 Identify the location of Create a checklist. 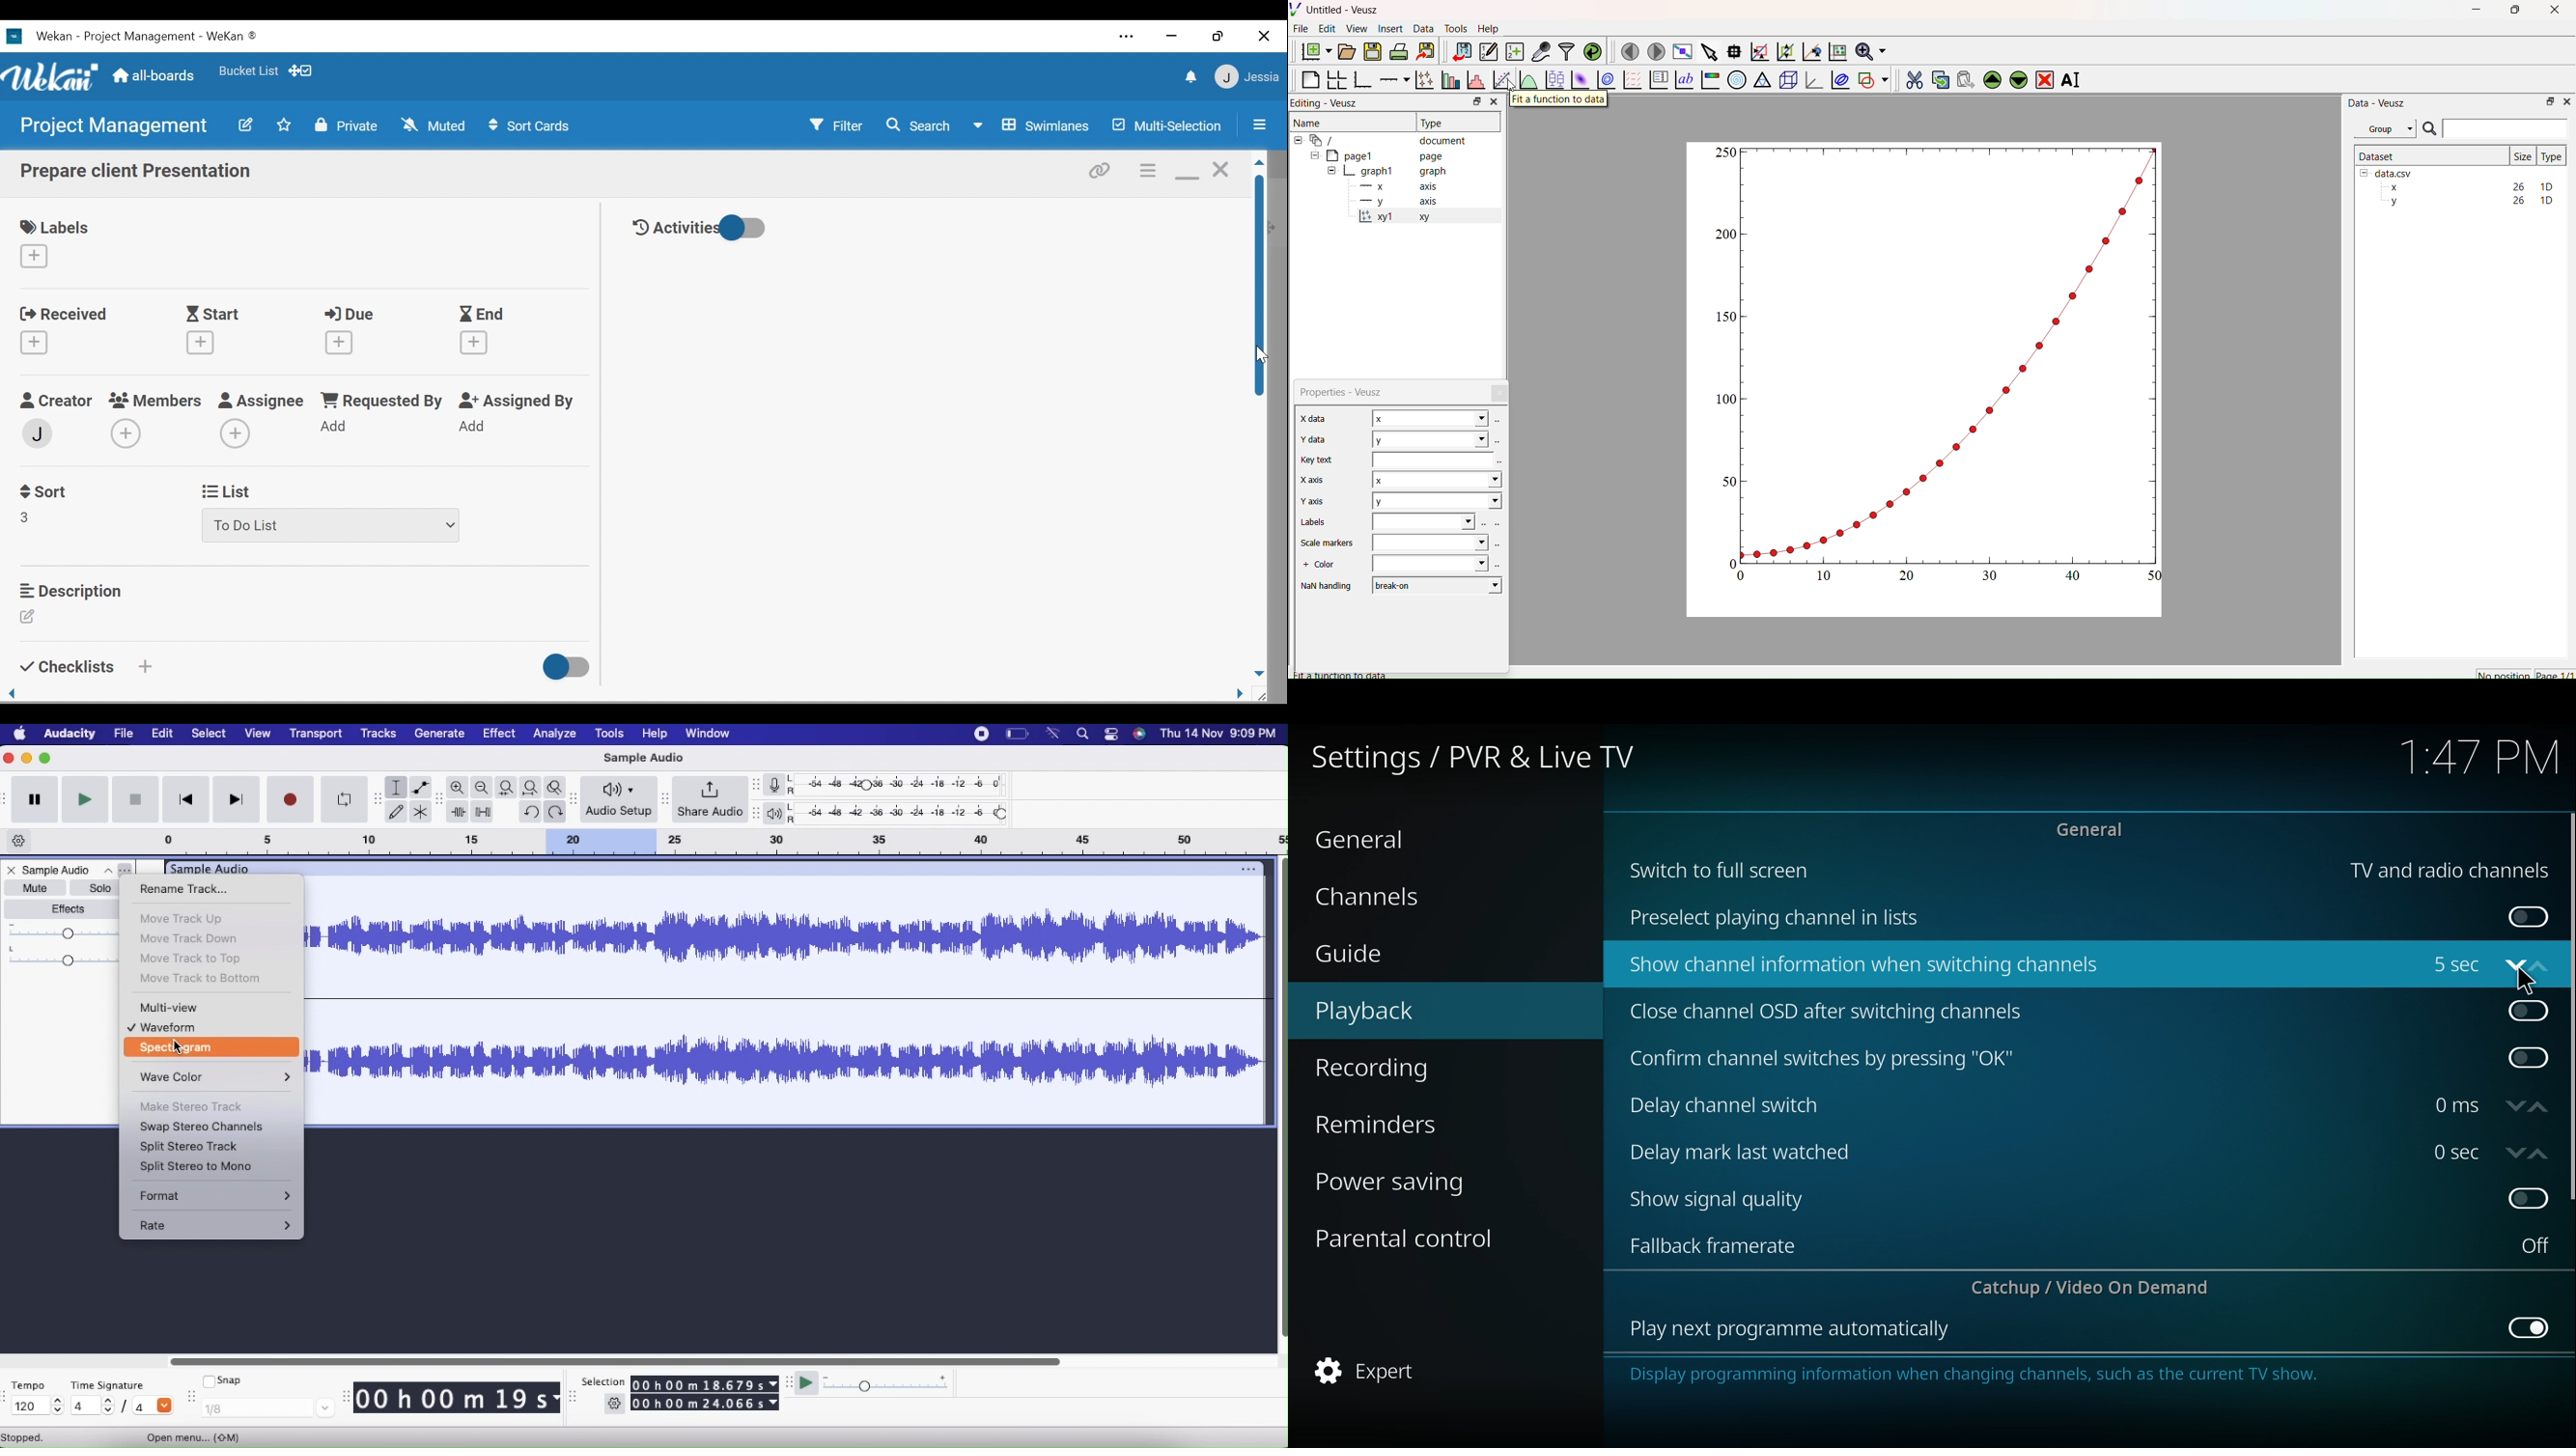
(148, 666).